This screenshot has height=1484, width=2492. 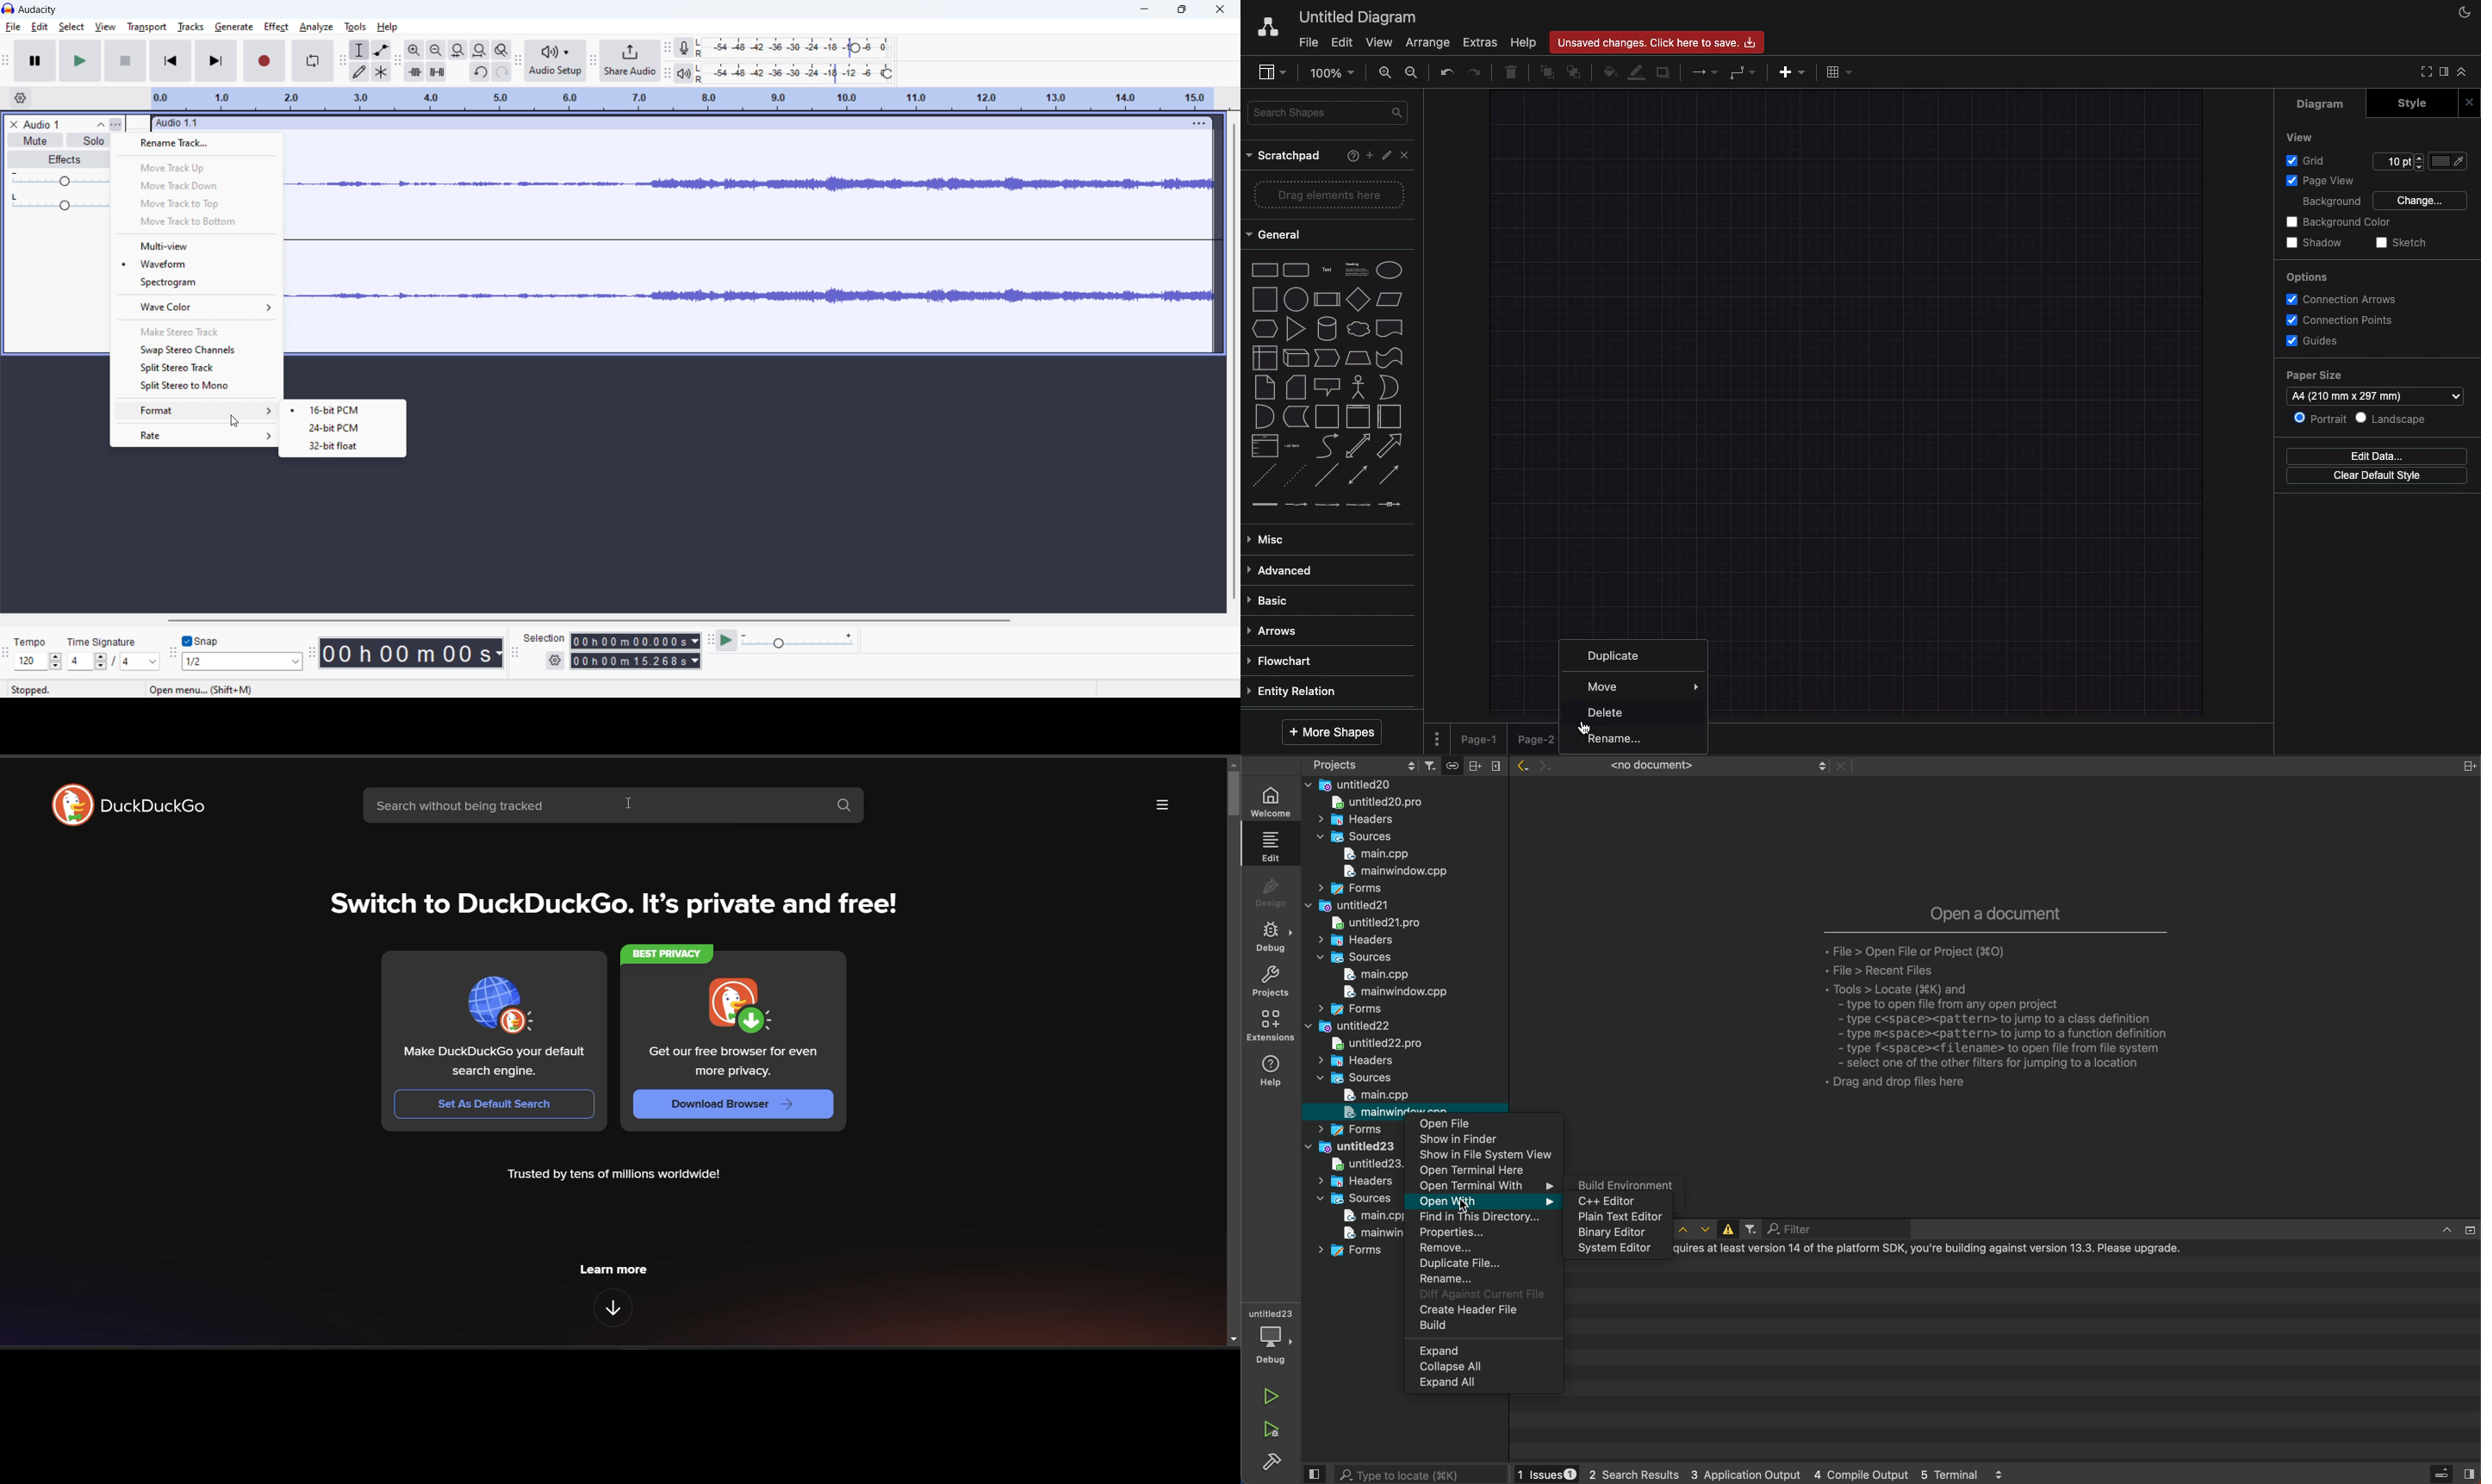 I want to click on Flowchart, so click(x=1293, y=660).